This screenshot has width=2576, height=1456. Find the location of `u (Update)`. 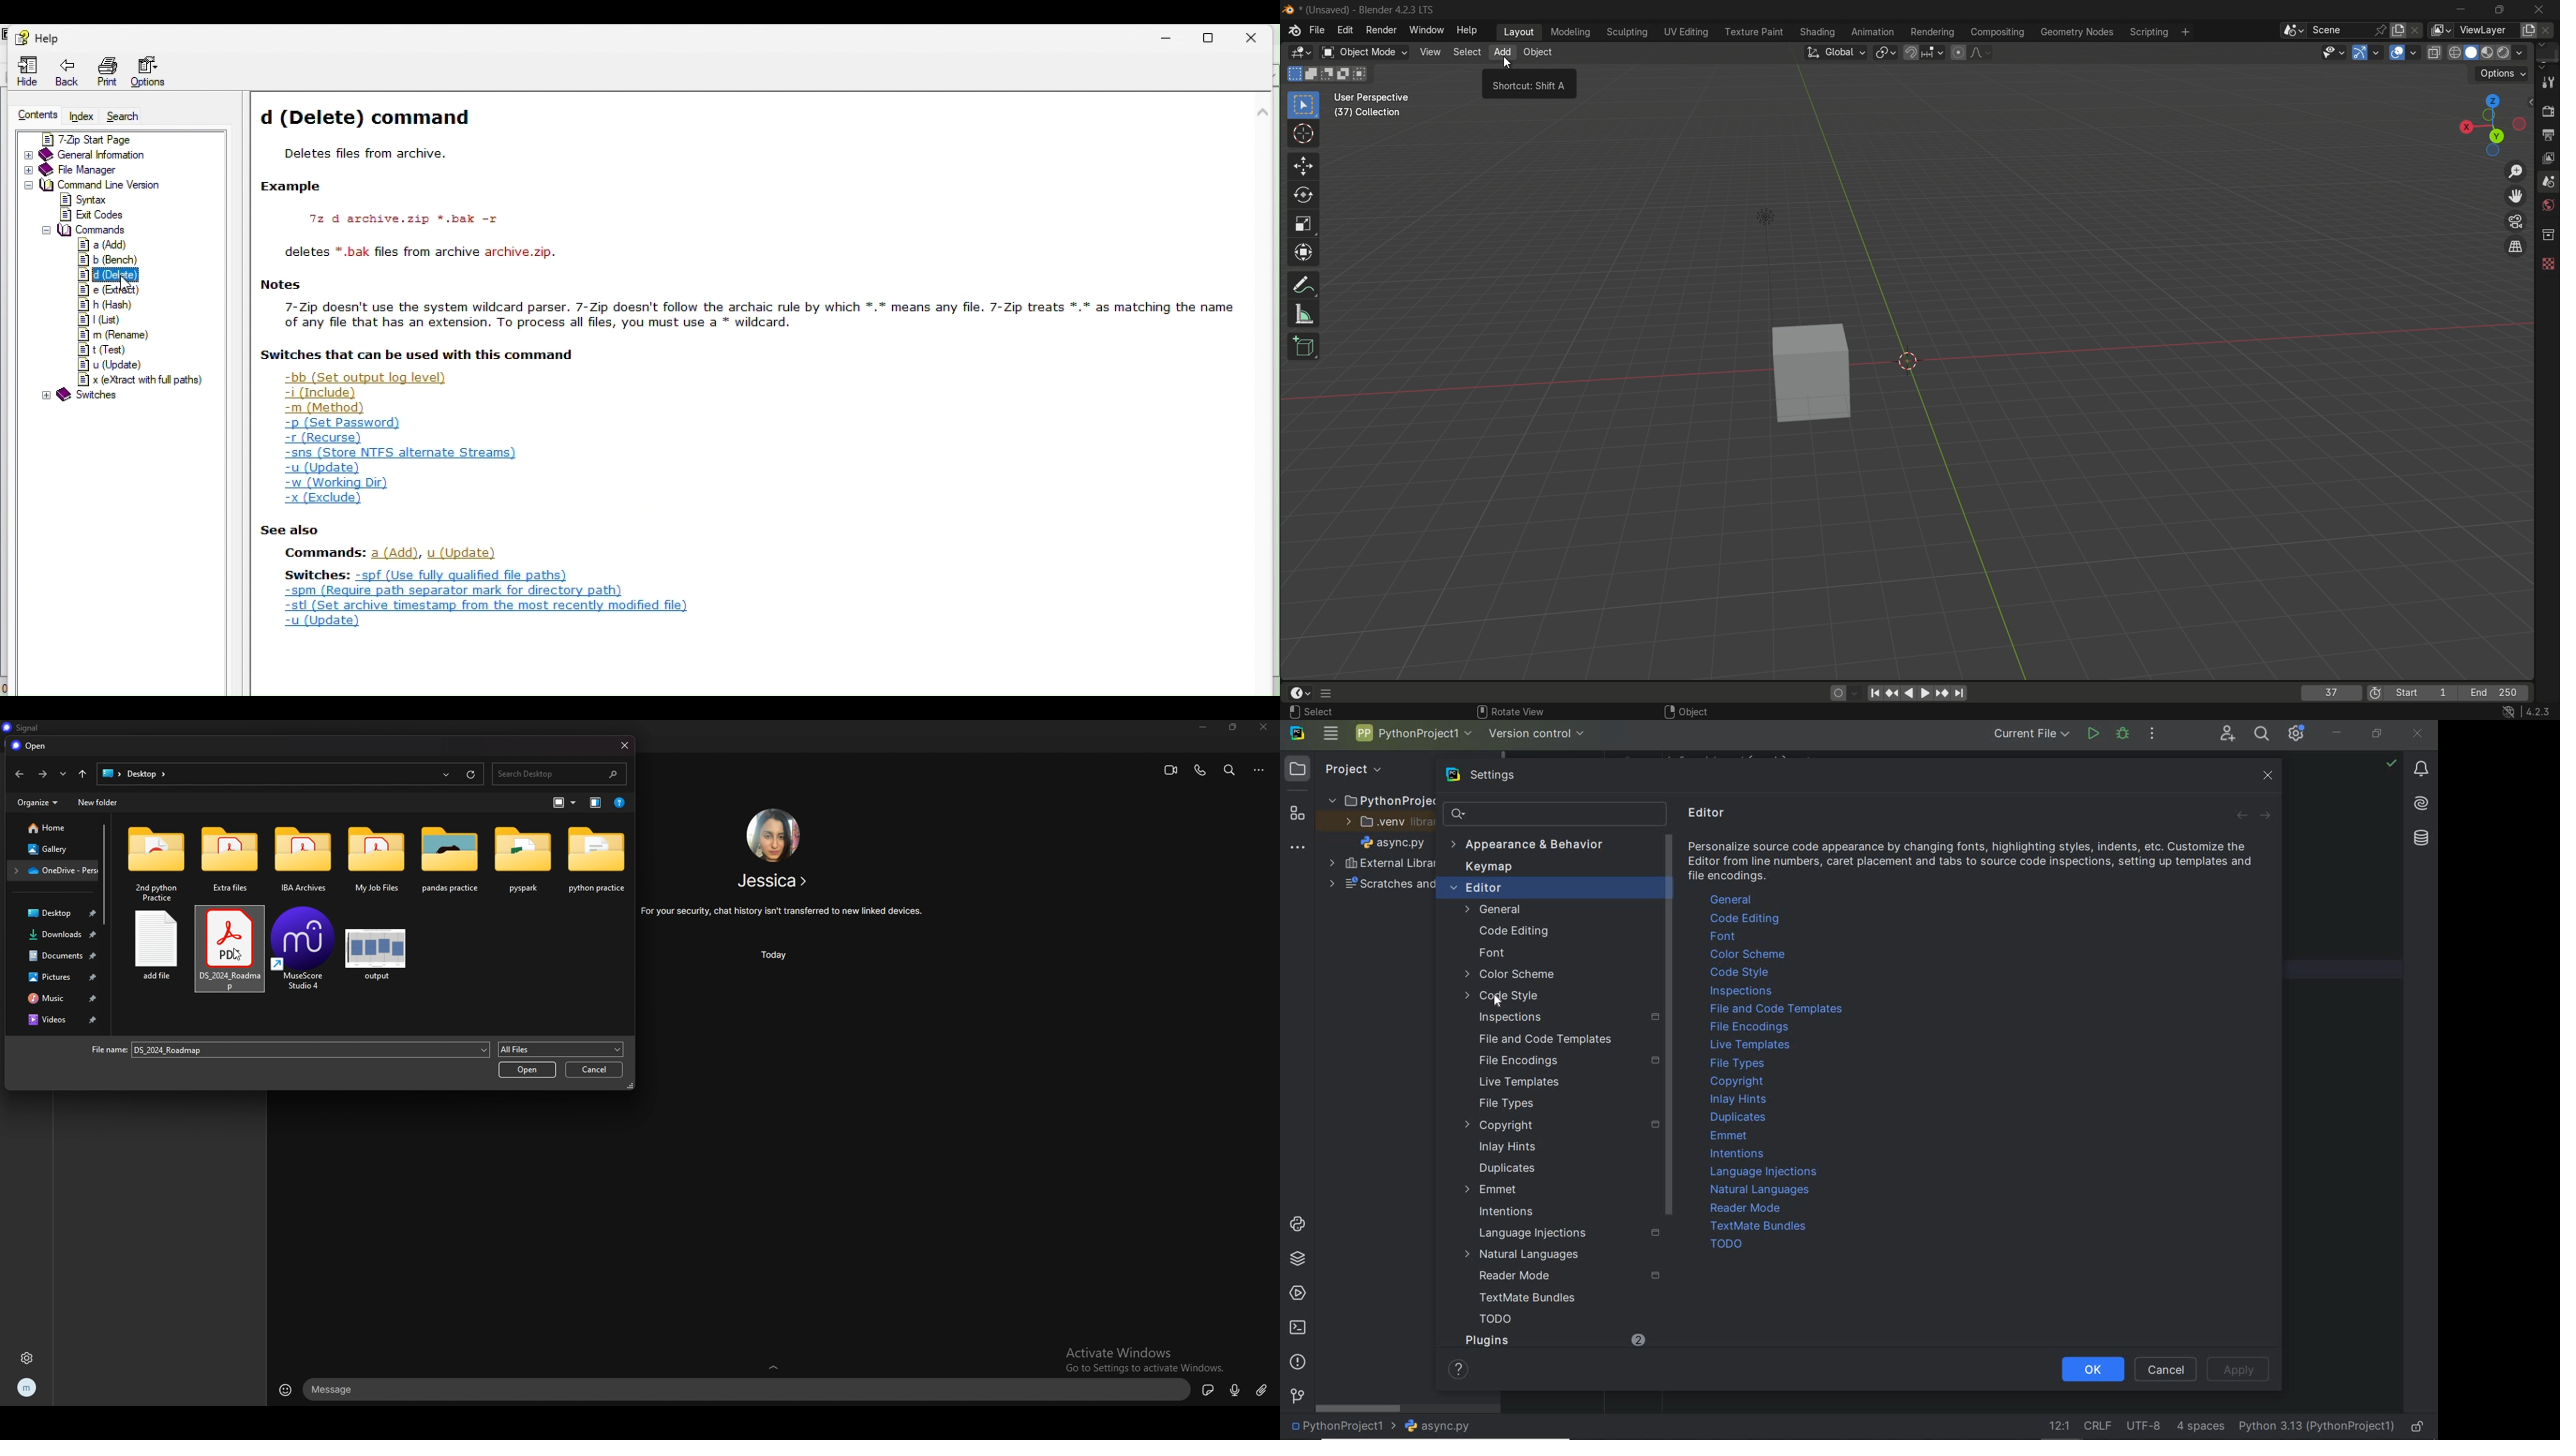

u (Update) is located at coordinates (314, 621).